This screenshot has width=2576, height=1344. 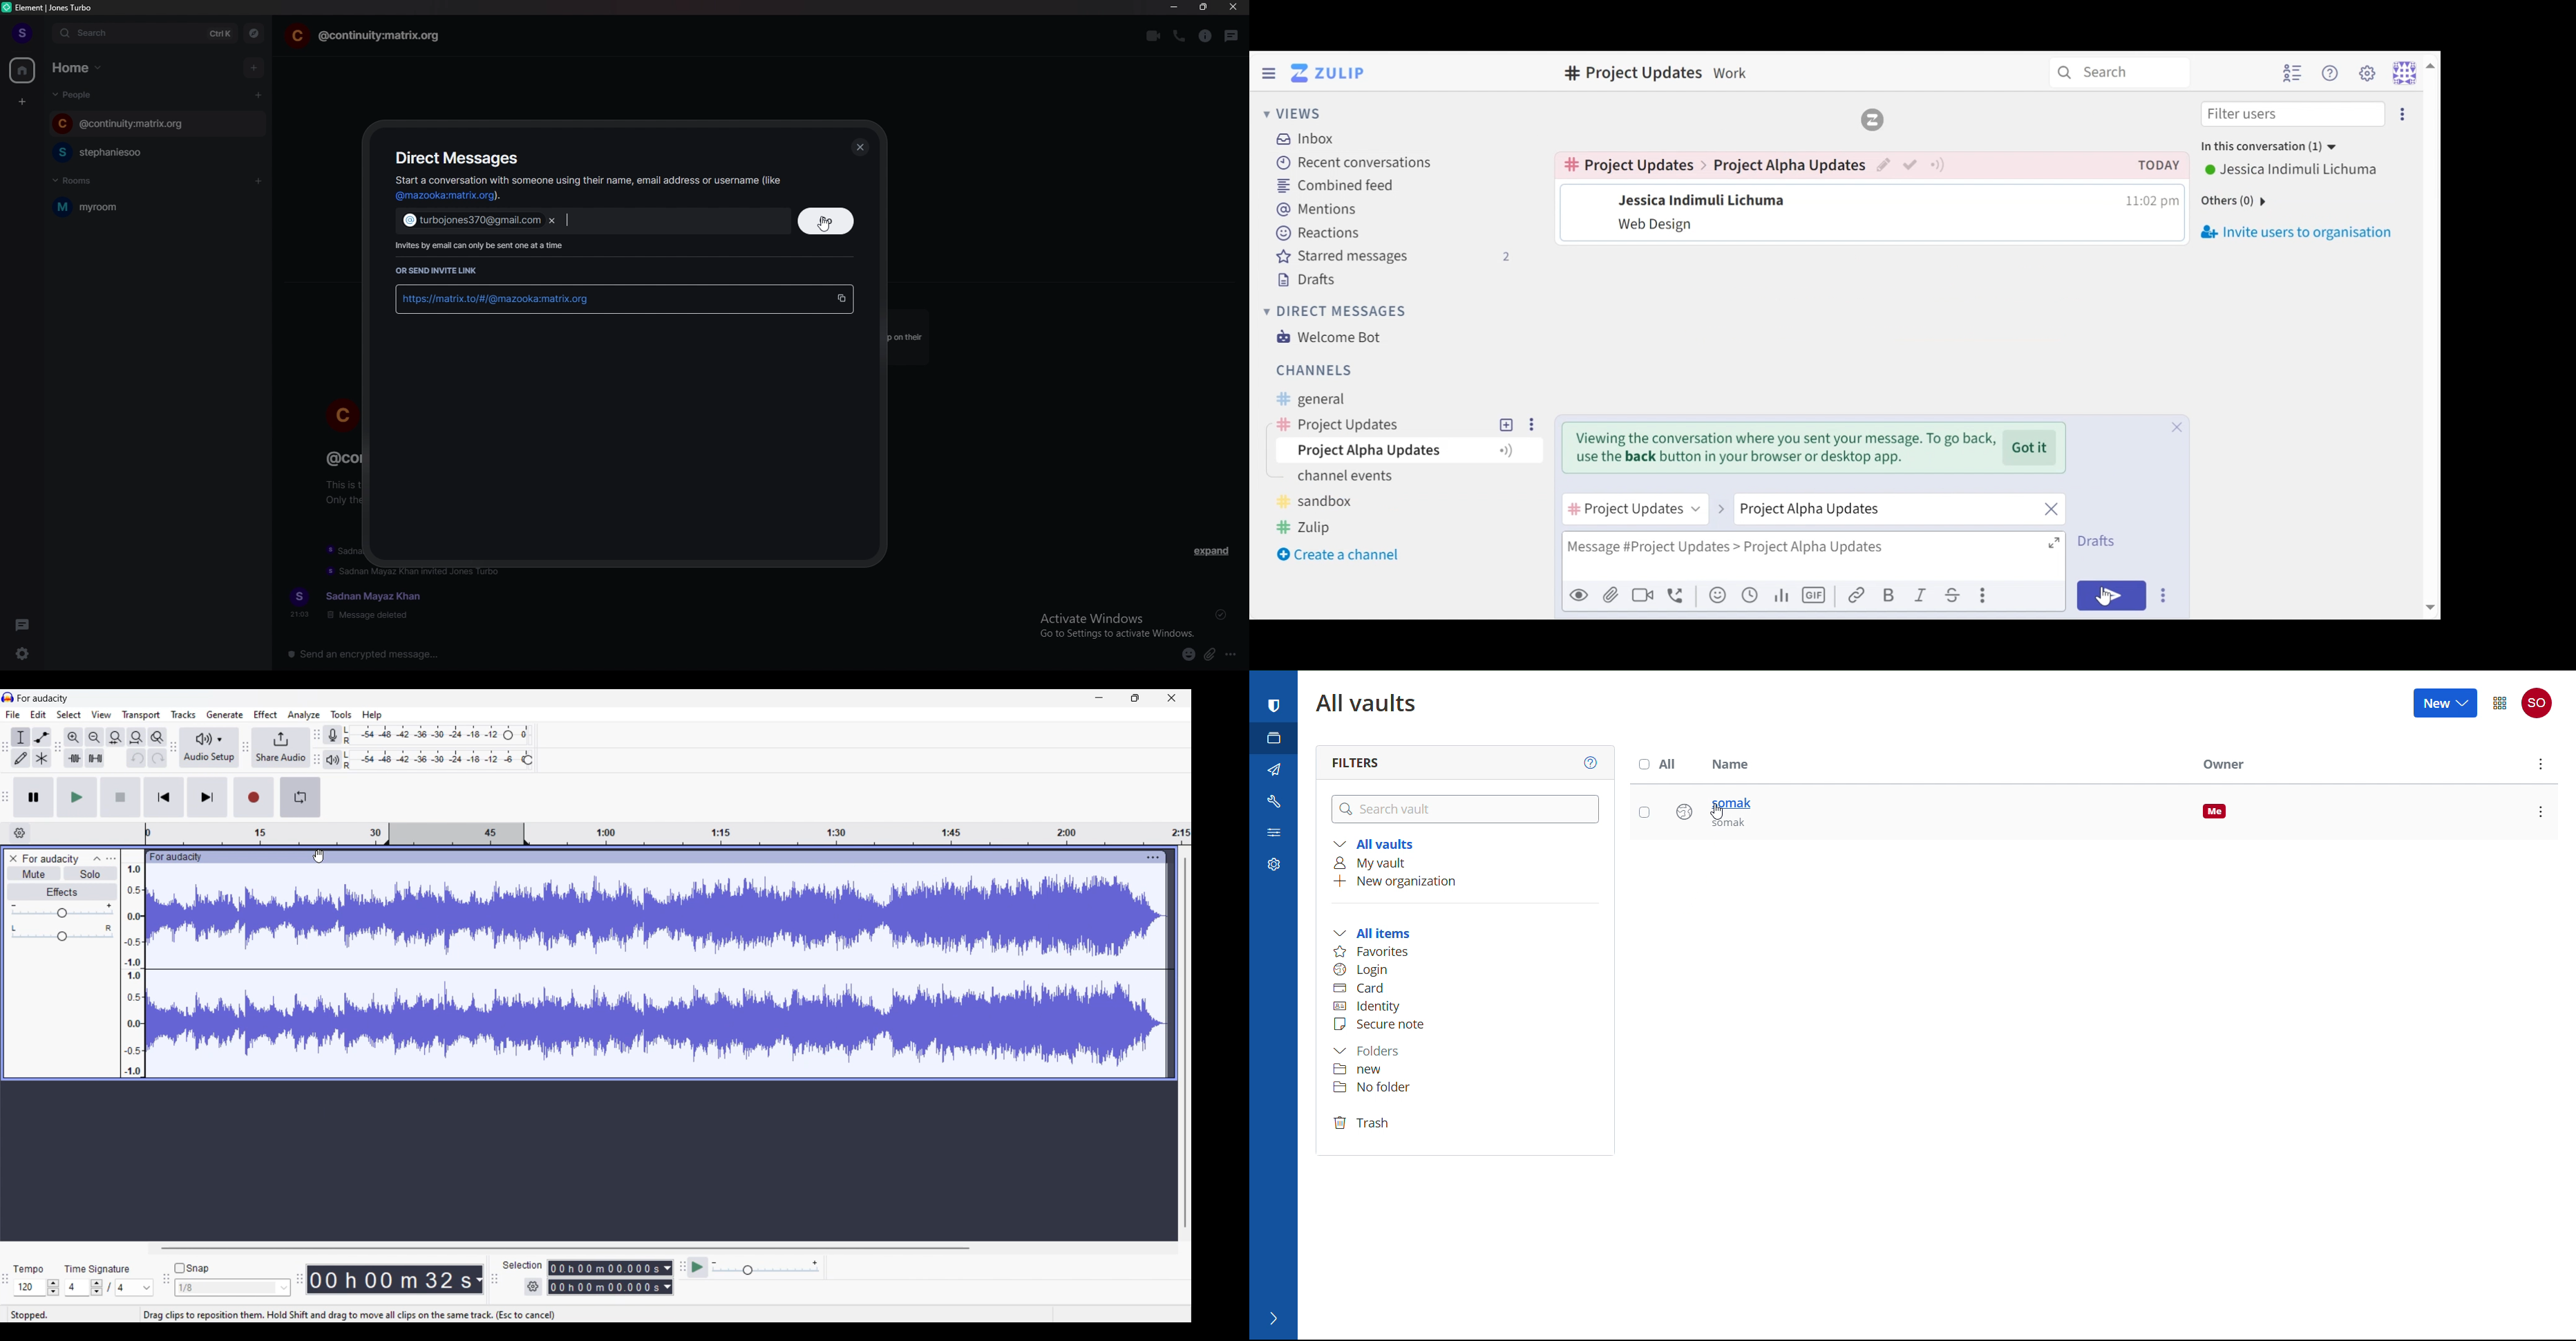 I want to click on Mark as resolved, so click(x=1909, y=165).